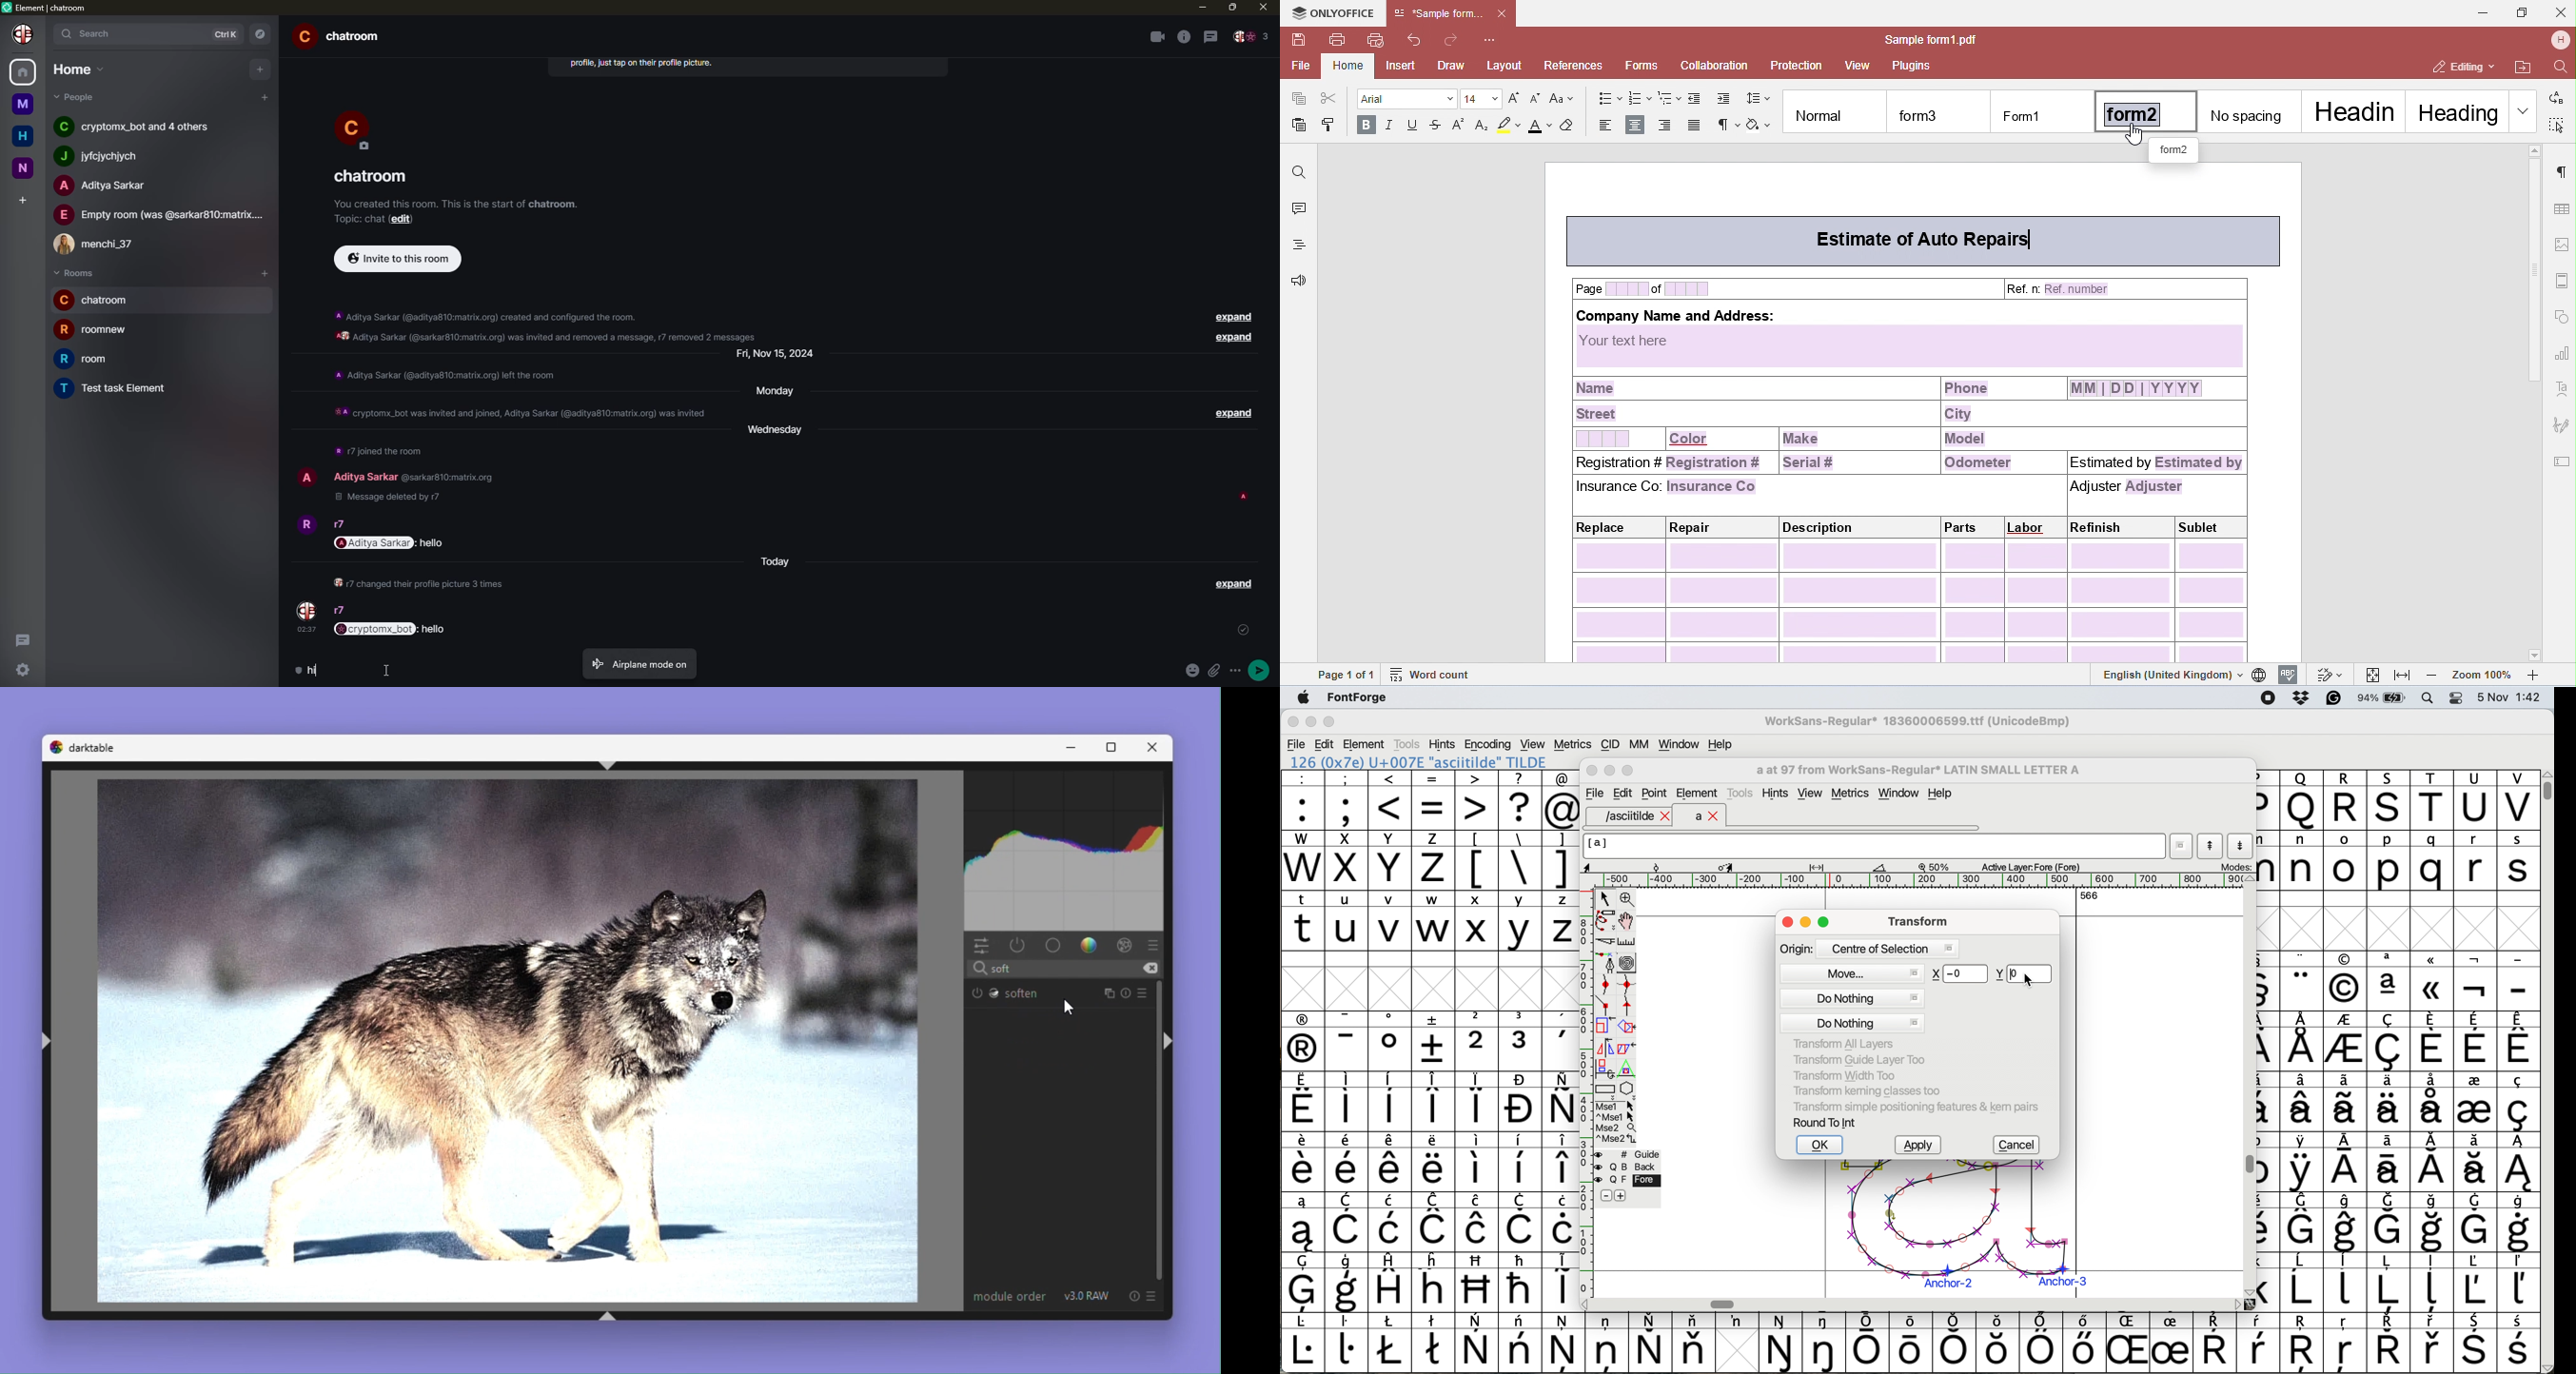 The height and width of the screenshot is (1400, 2576). What do you see at coordinates (1633, 1153) in the screenshot?
I see `guide` at bounding box center [1633, 1153].